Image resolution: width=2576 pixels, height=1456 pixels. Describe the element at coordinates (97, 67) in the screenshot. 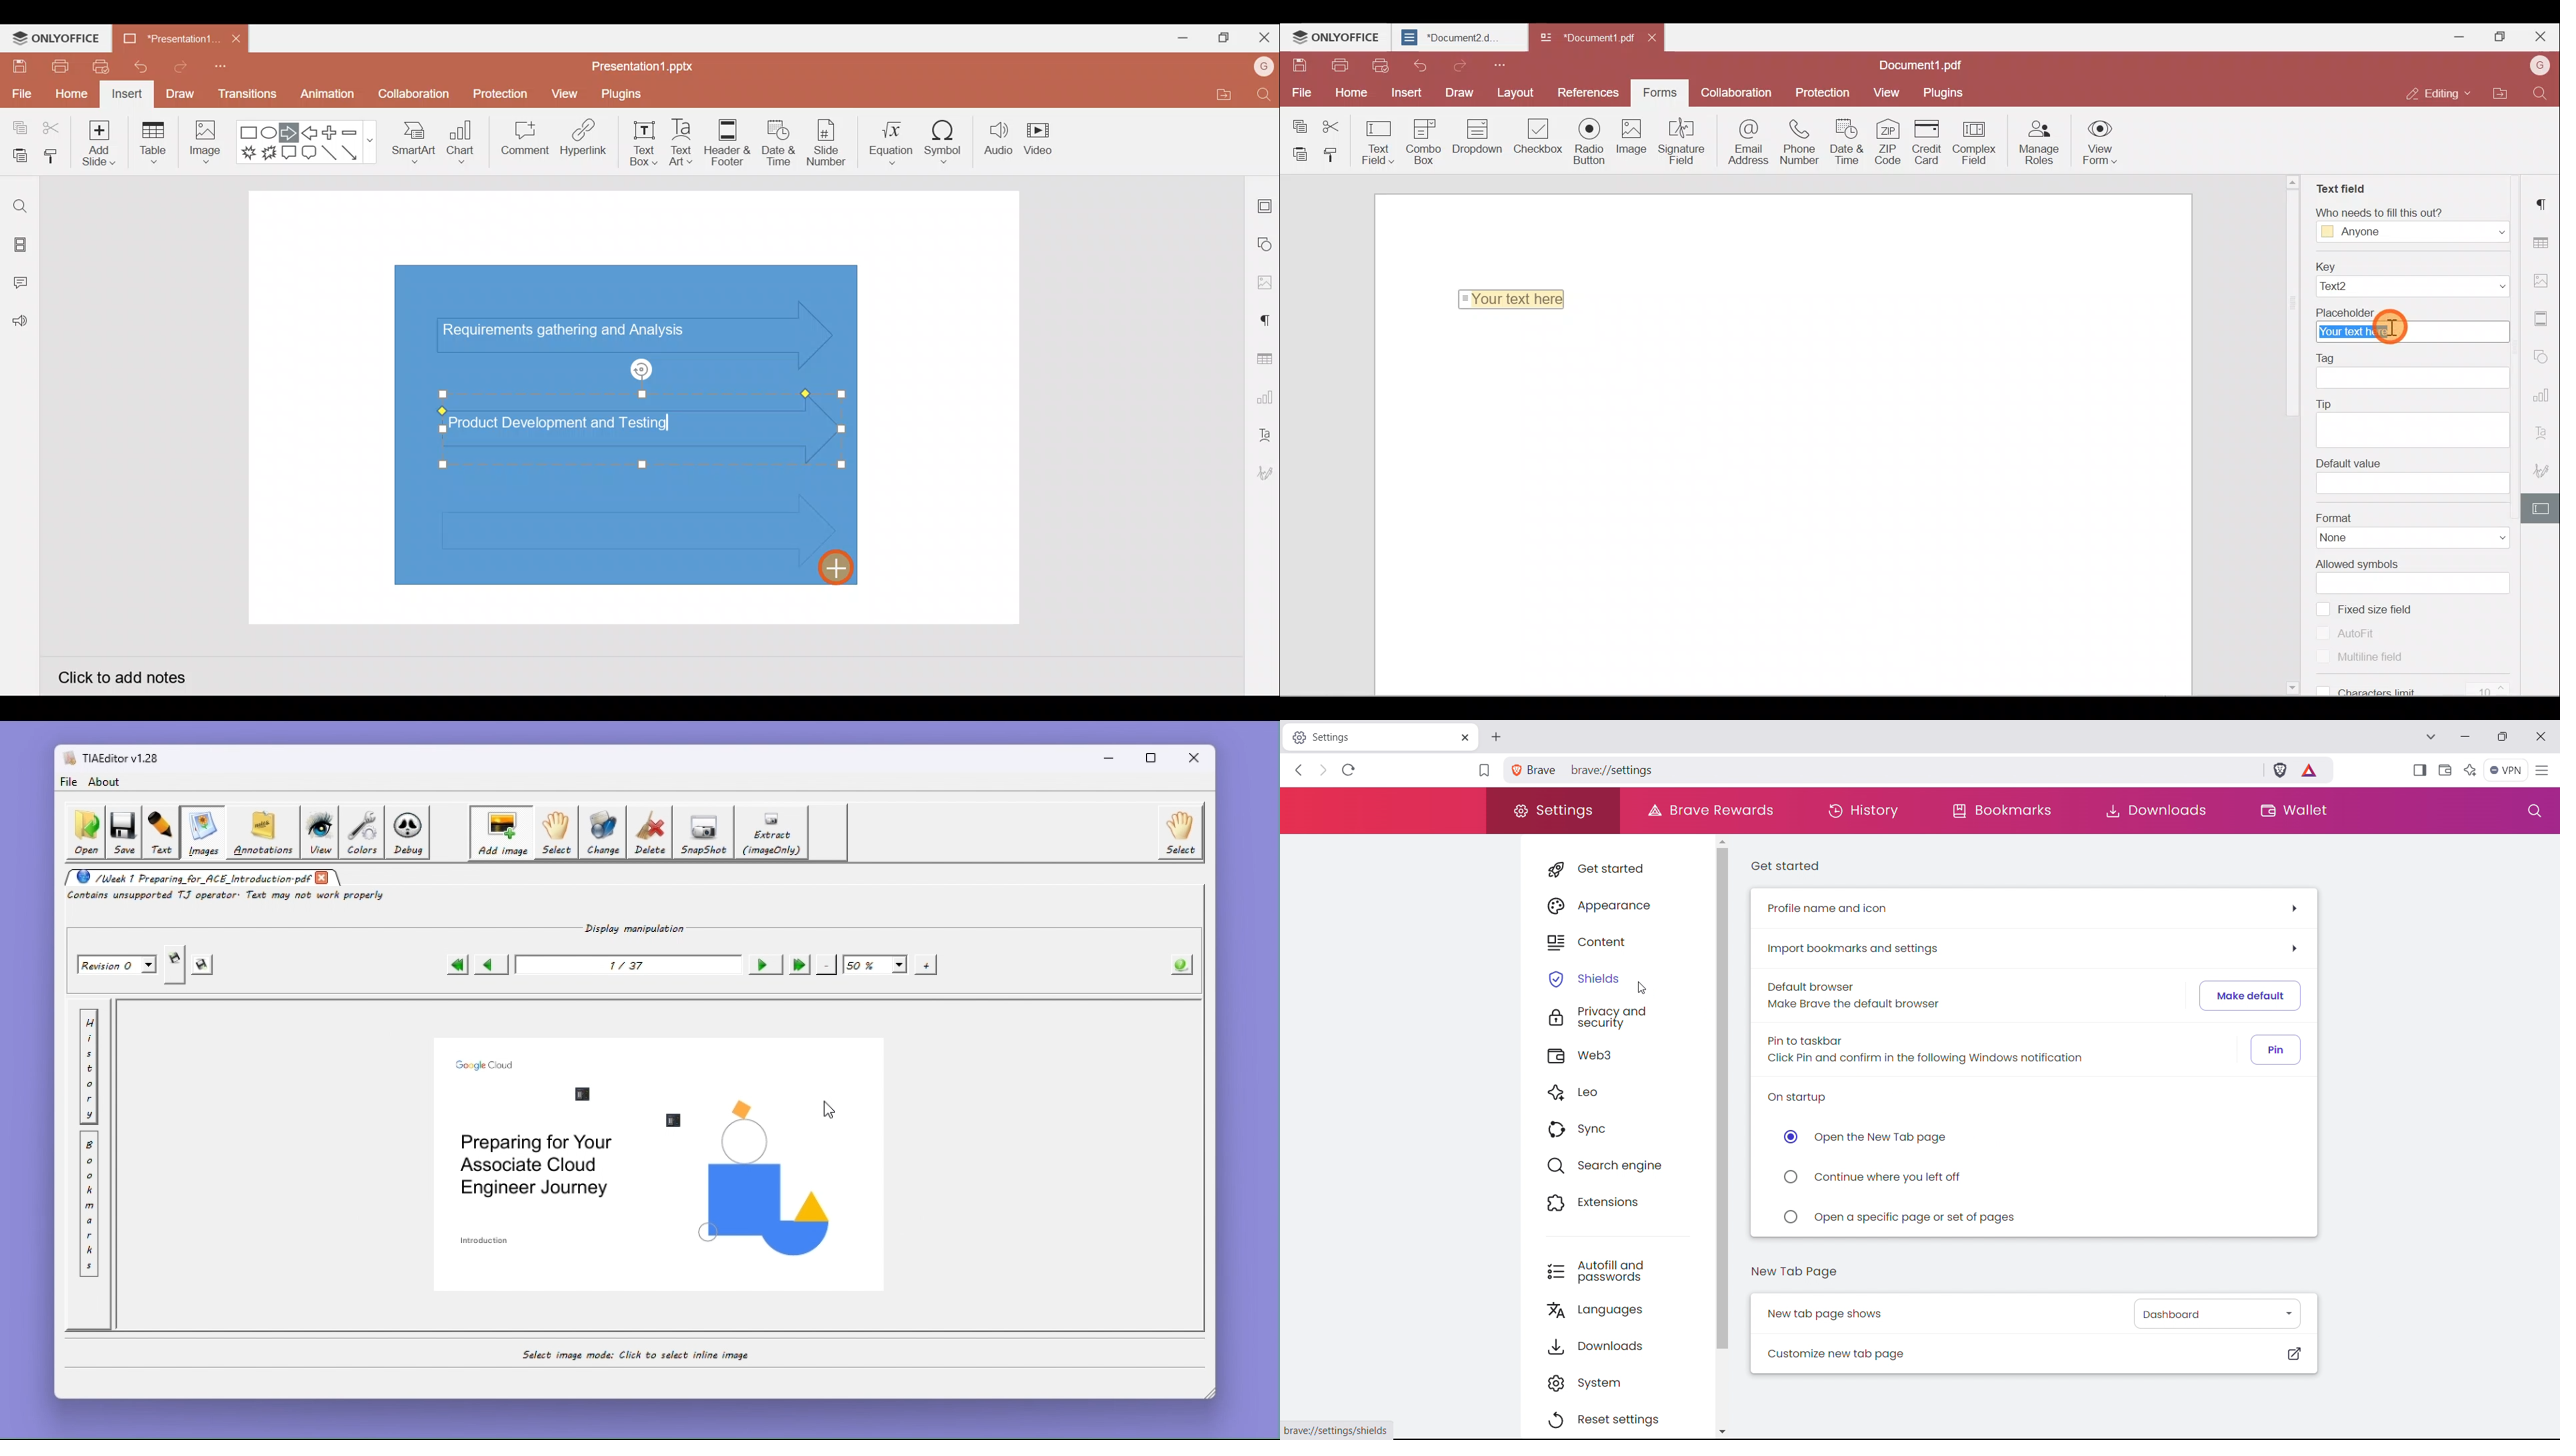

I see `Quick print` at that location.